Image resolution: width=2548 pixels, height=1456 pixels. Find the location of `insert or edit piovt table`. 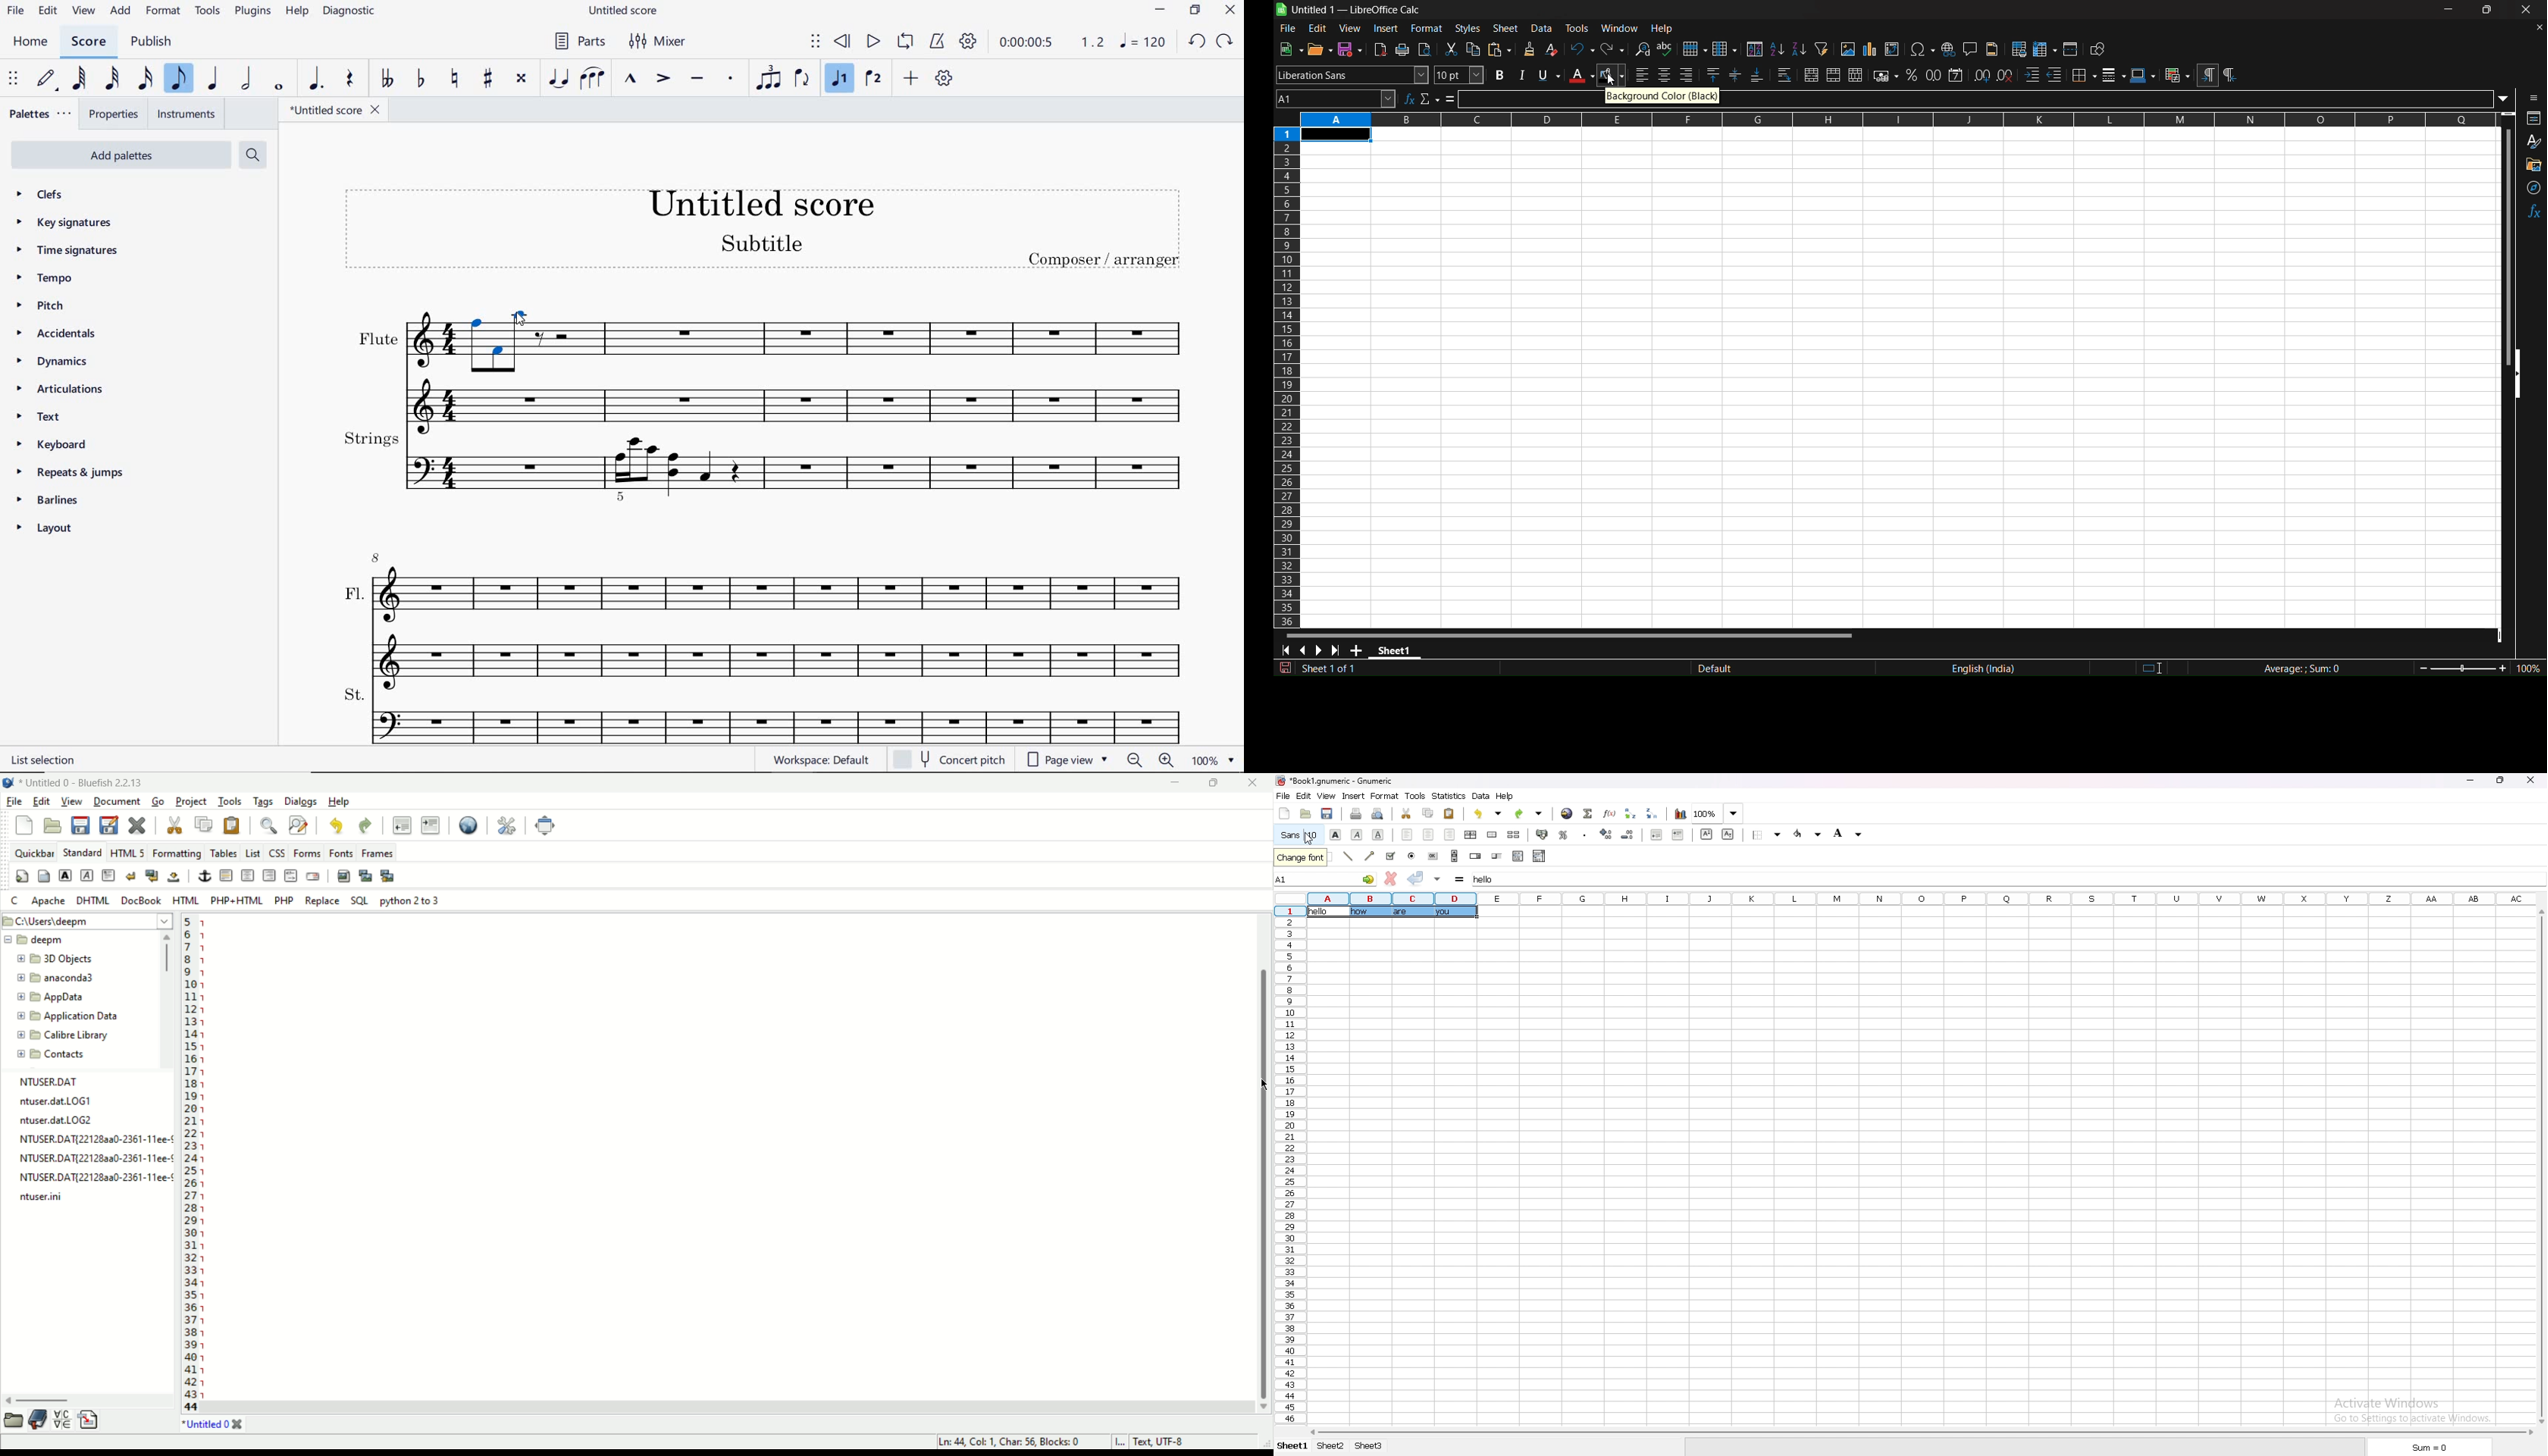

insert or edit piovt table is located at coordinates (1892, 48).